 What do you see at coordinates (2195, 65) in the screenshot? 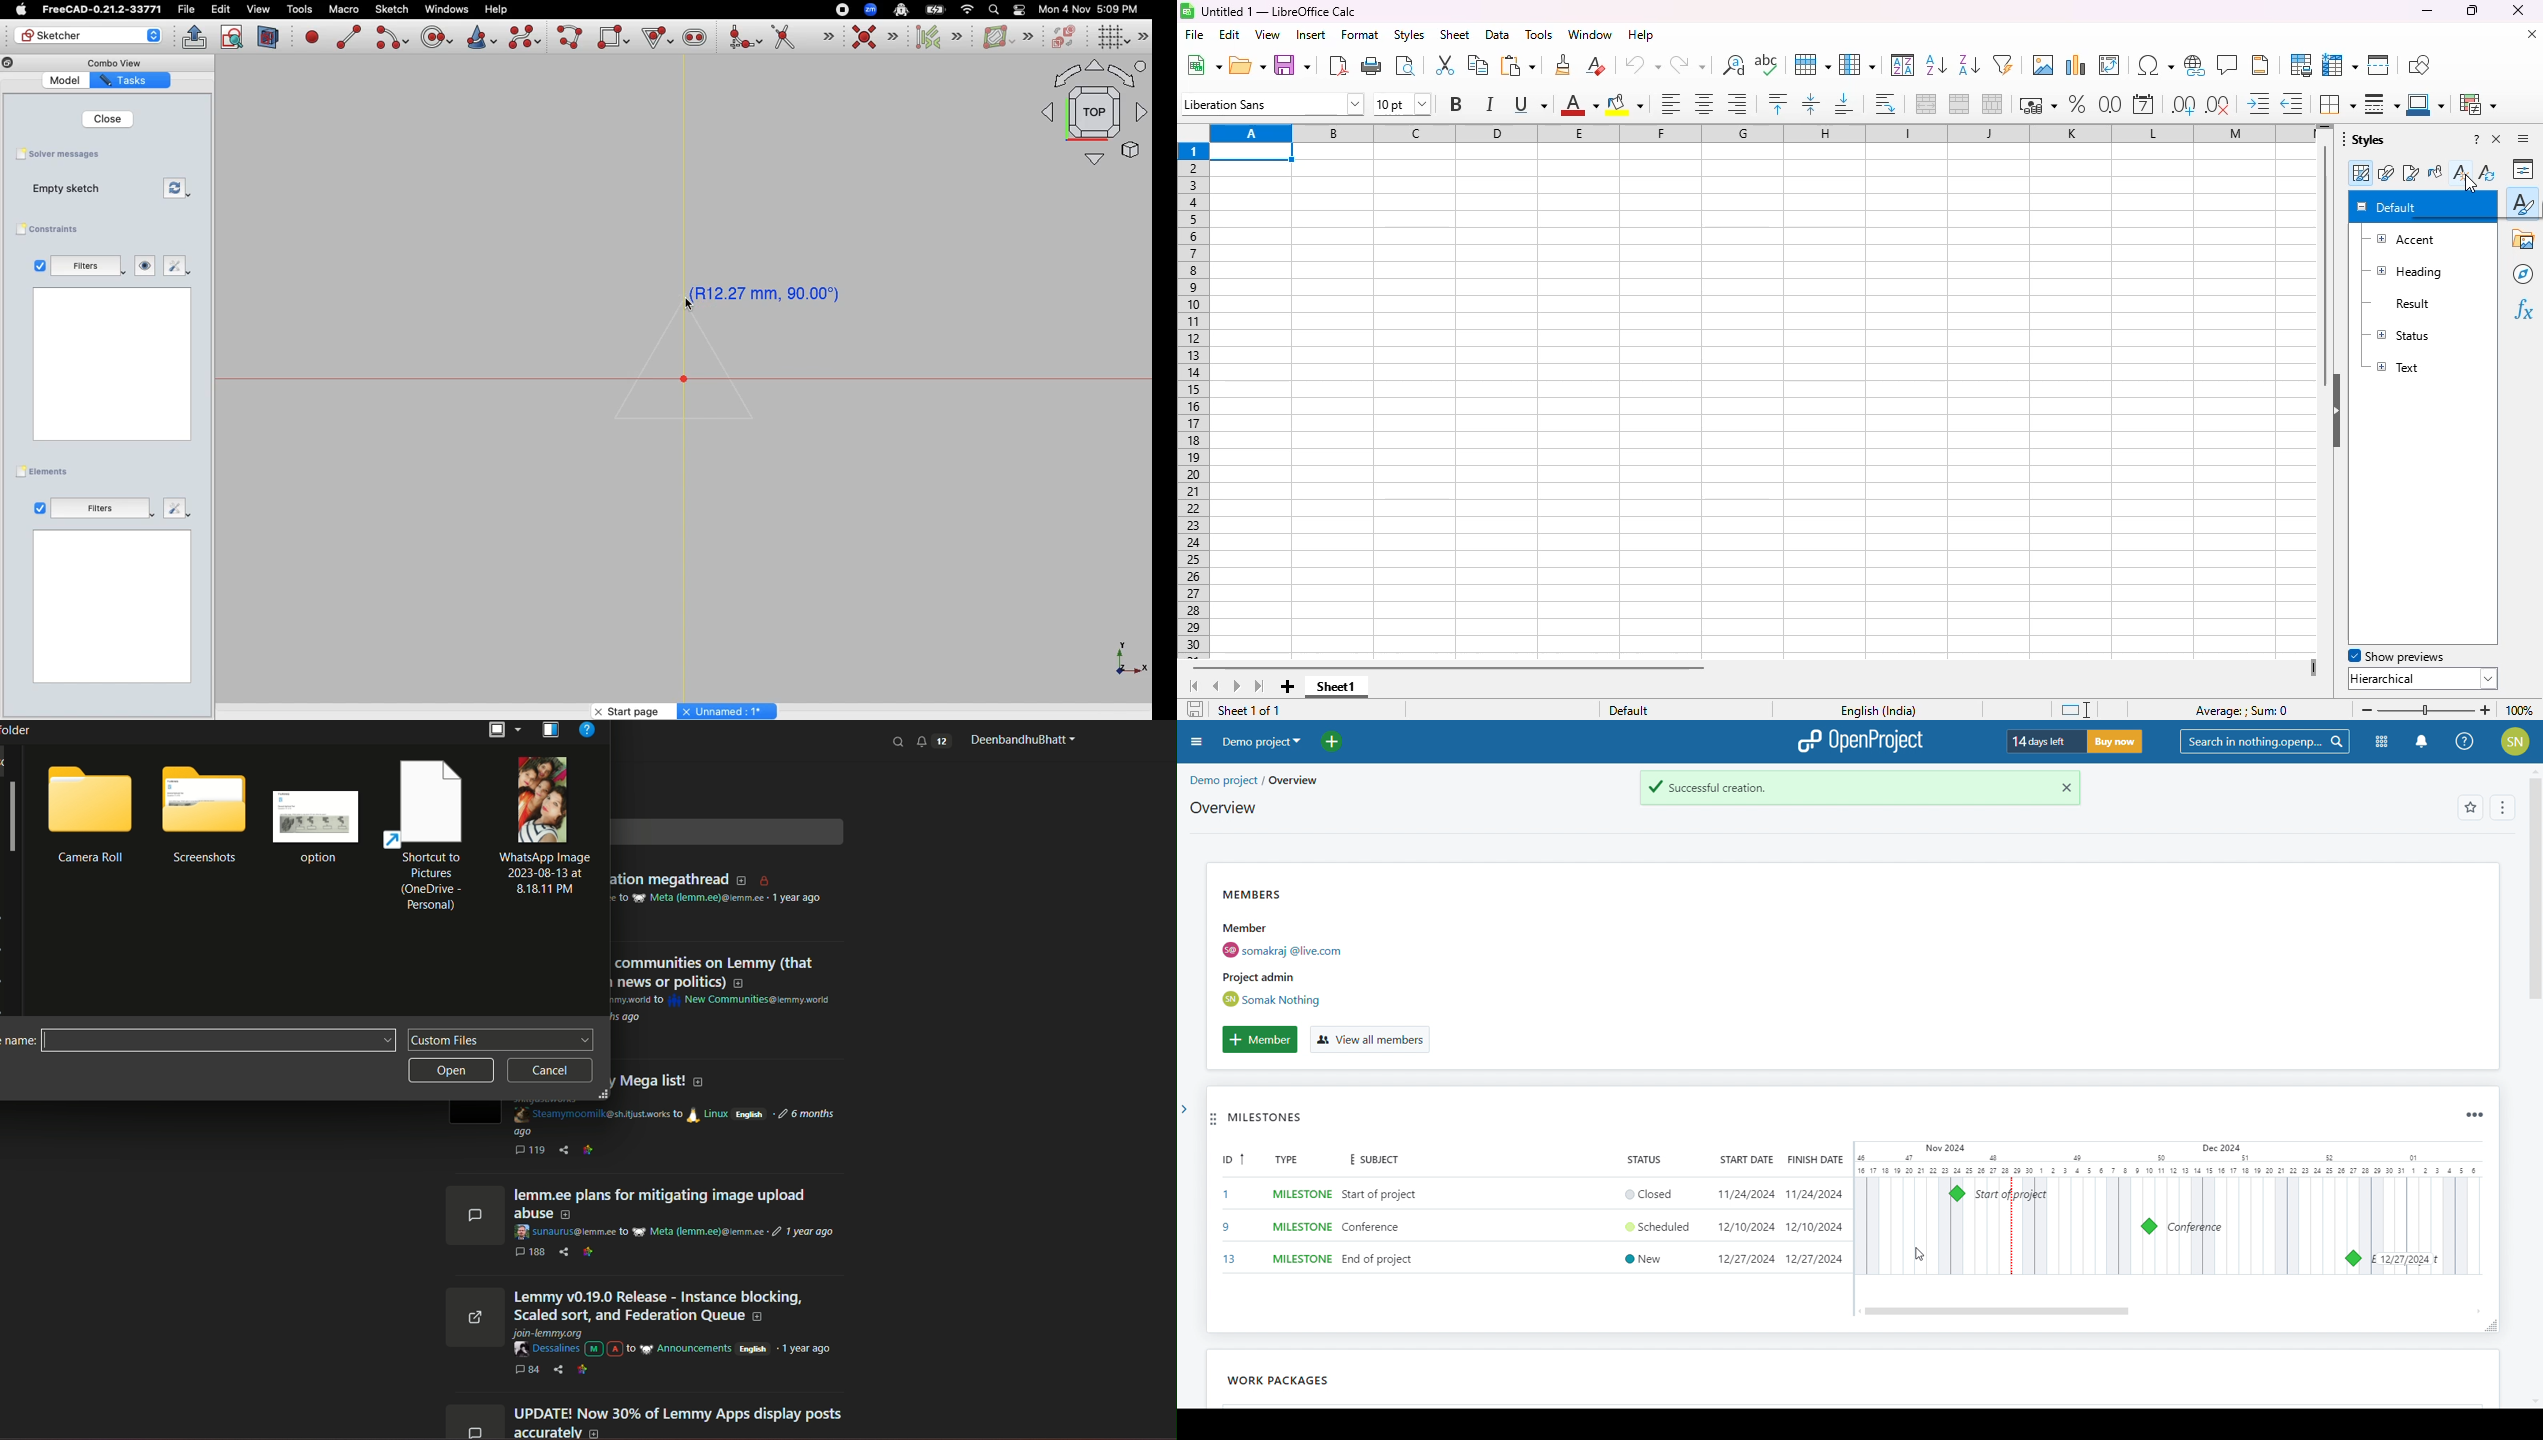
I see `insert hyperlink` at bounding box center [2195, 65].